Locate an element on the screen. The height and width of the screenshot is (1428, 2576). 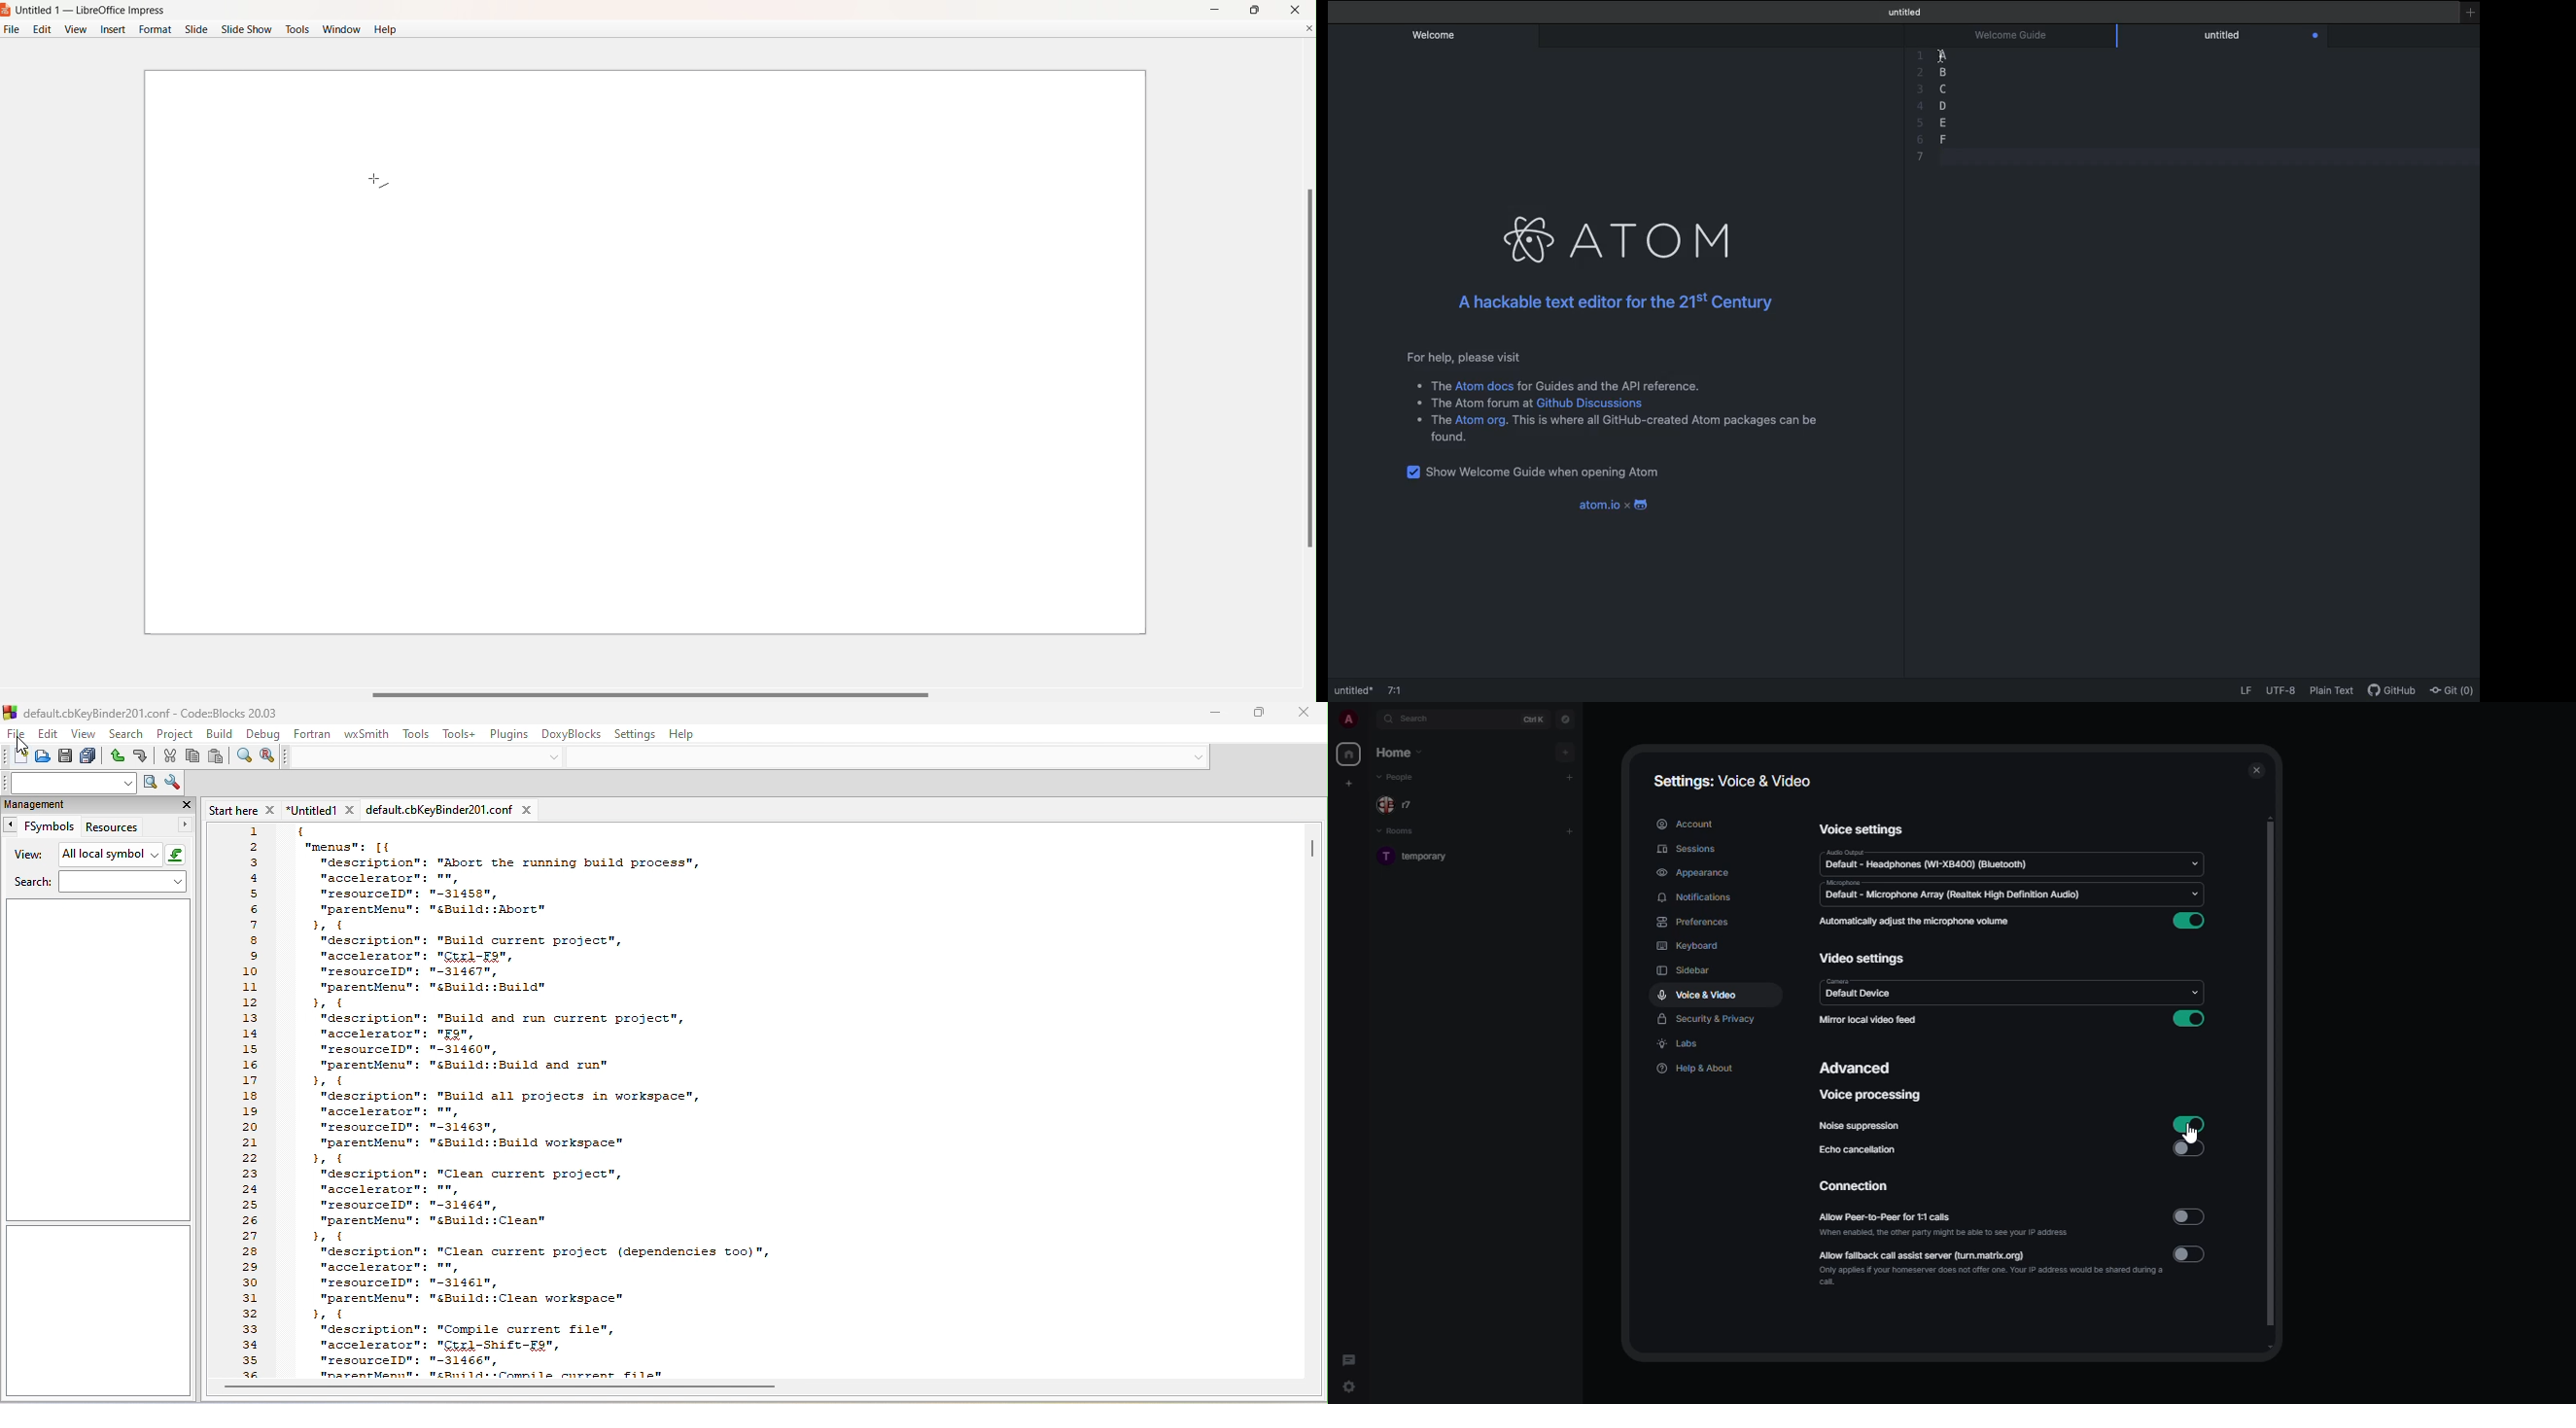
logo is located at coordinates (10, 713).